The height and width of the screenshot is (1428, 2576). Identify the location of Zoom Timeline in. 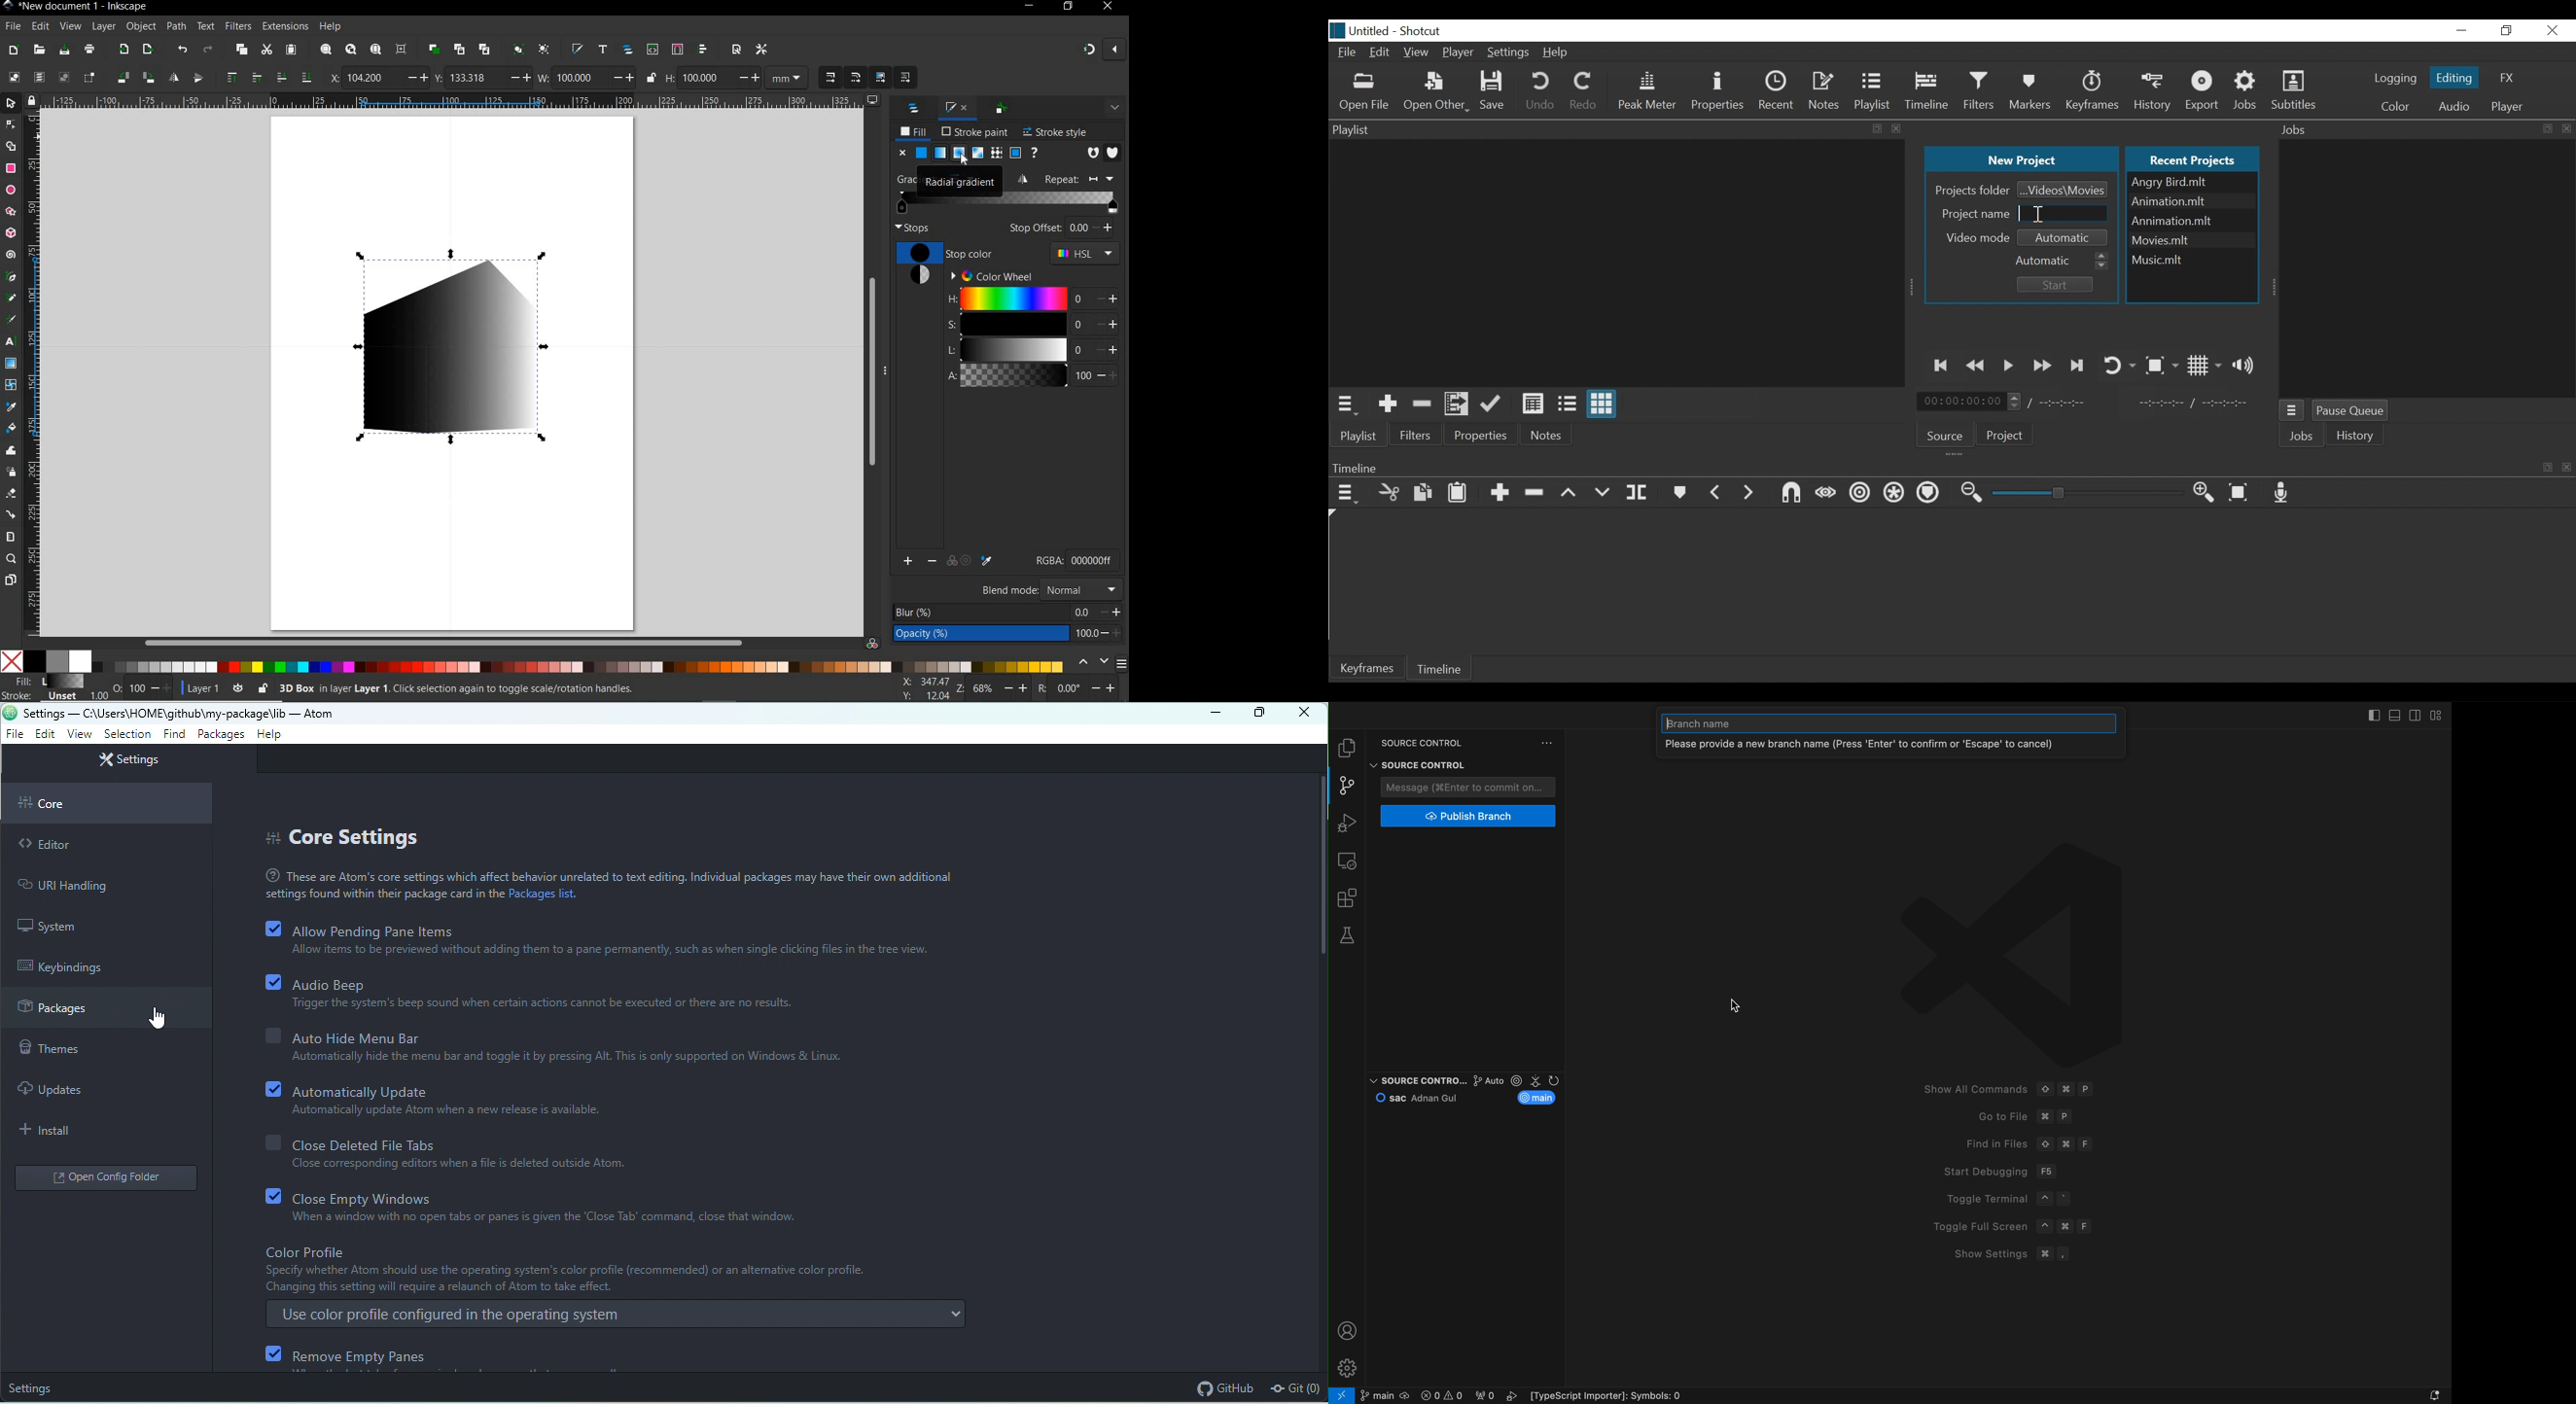
(2203, 493).